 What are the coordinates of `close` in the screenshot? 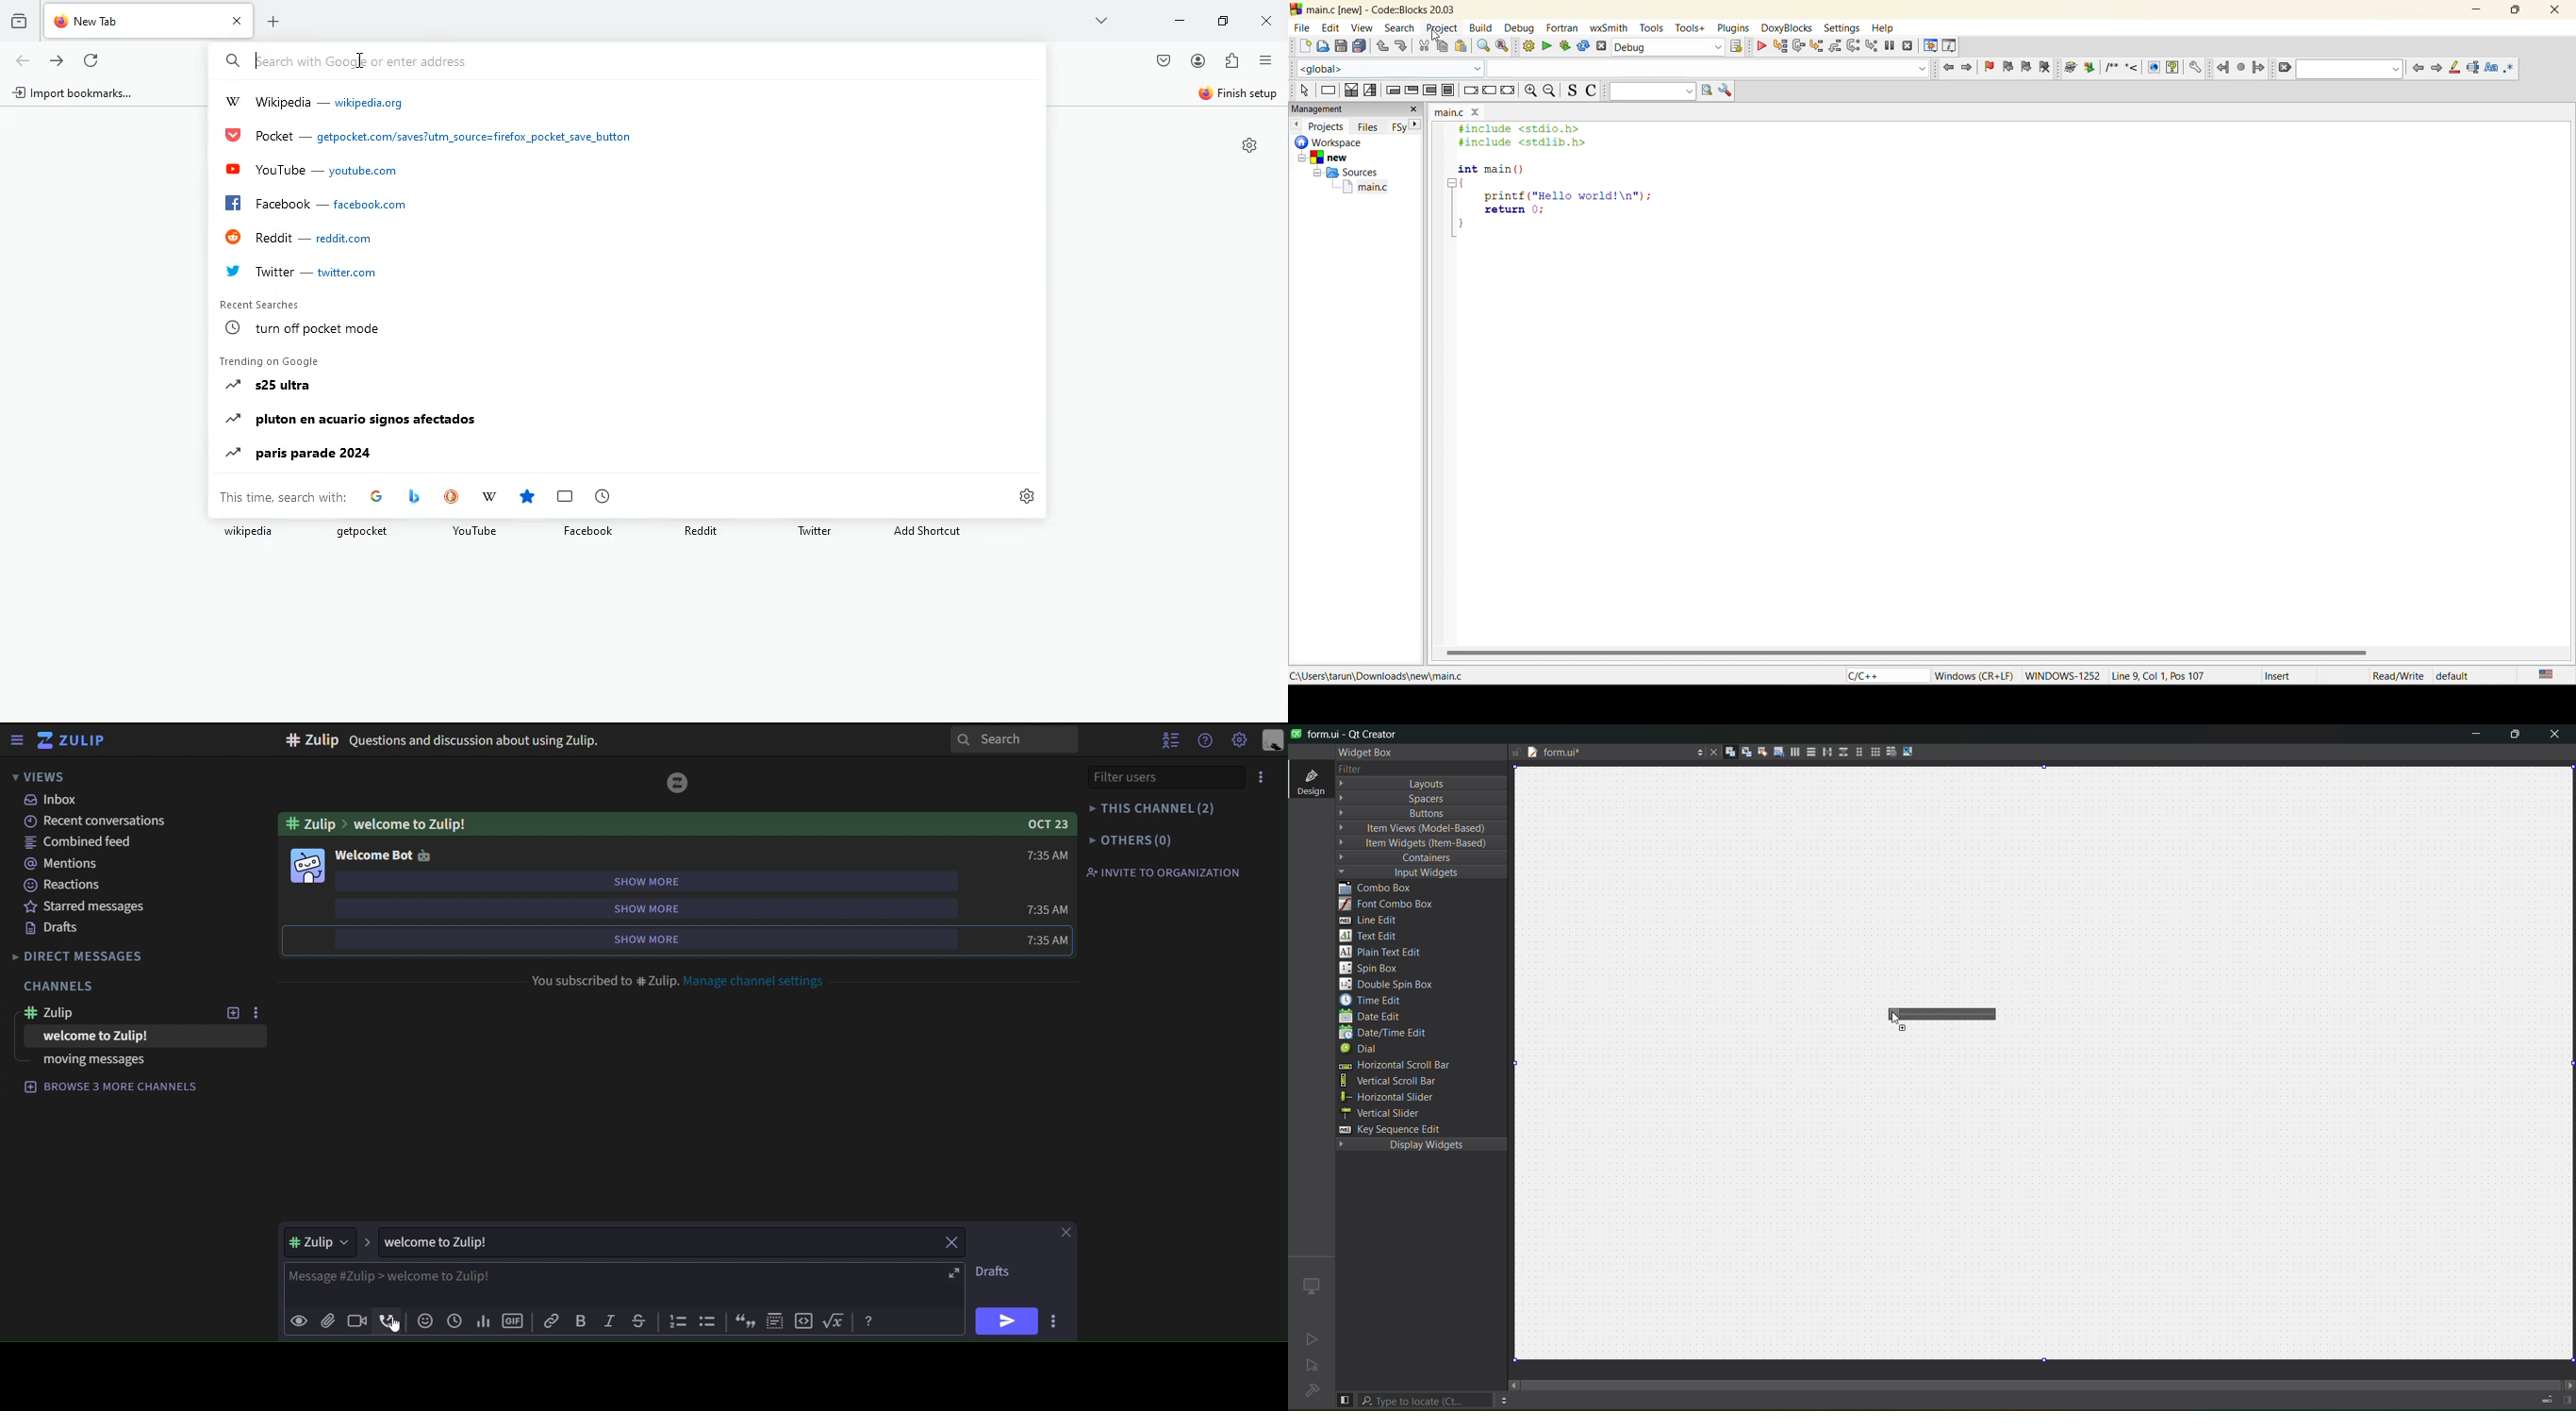 It's located at (1413, 110).